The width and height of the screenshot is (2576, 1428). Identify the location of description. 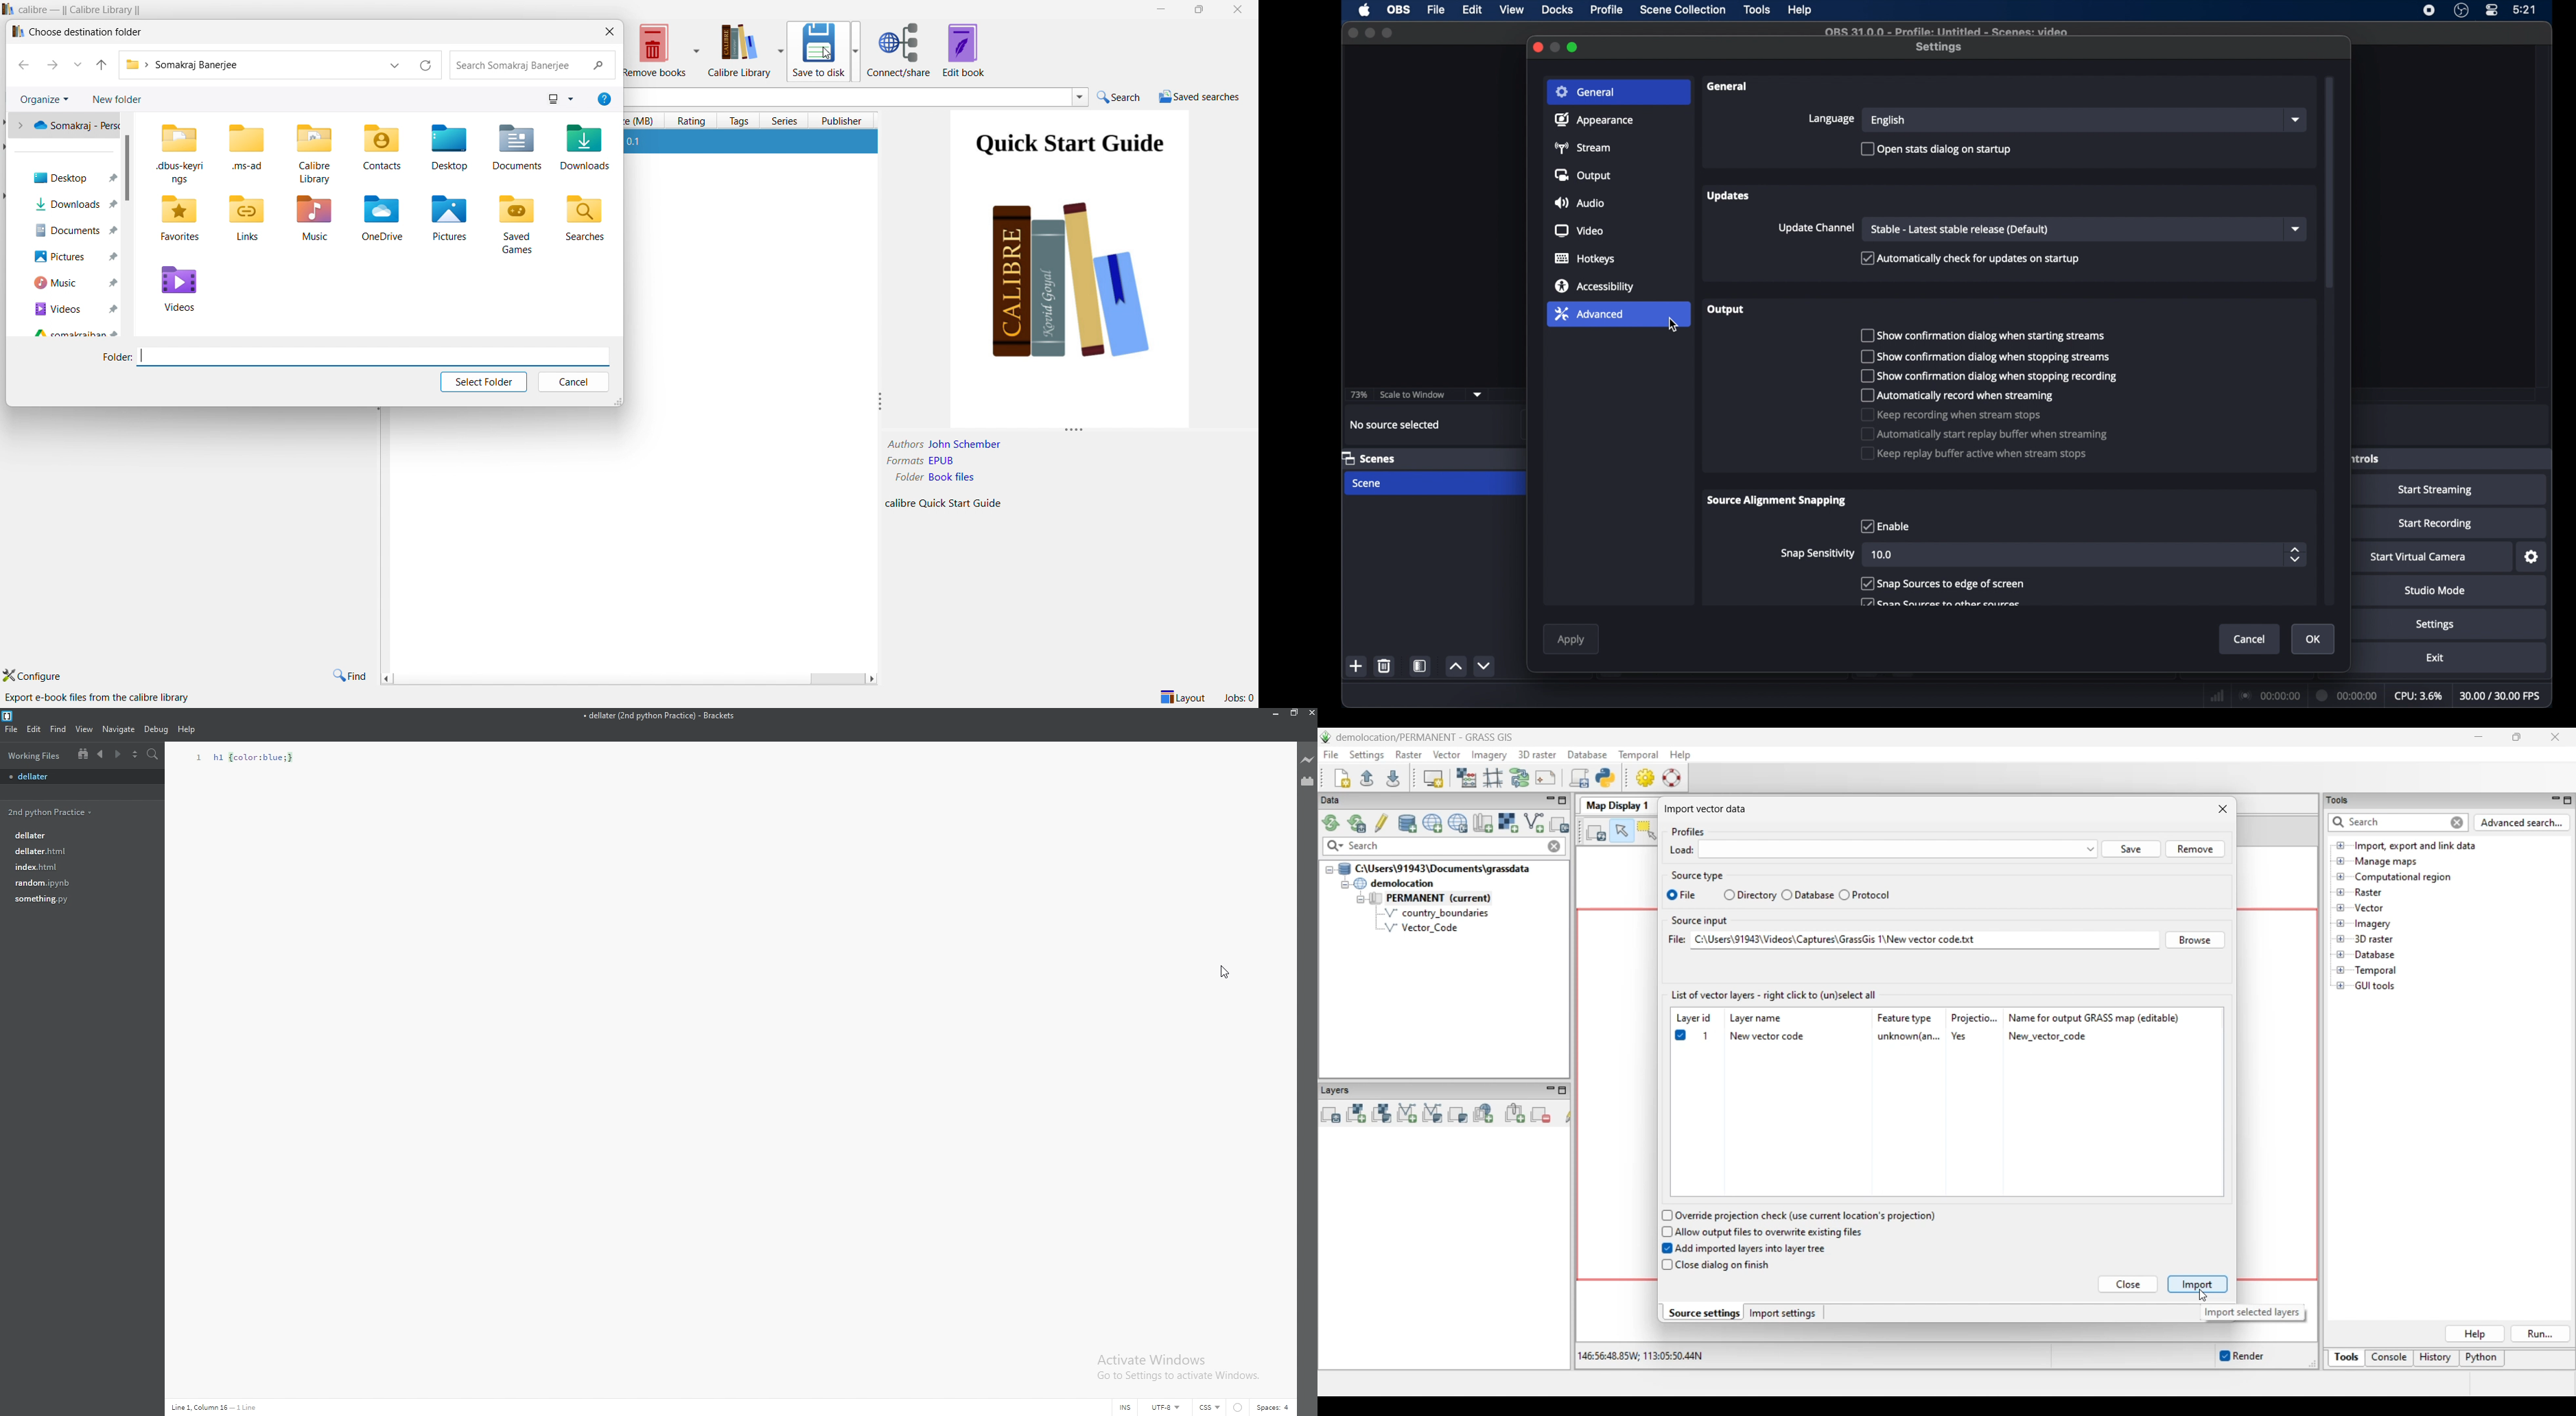
(214, 1407).